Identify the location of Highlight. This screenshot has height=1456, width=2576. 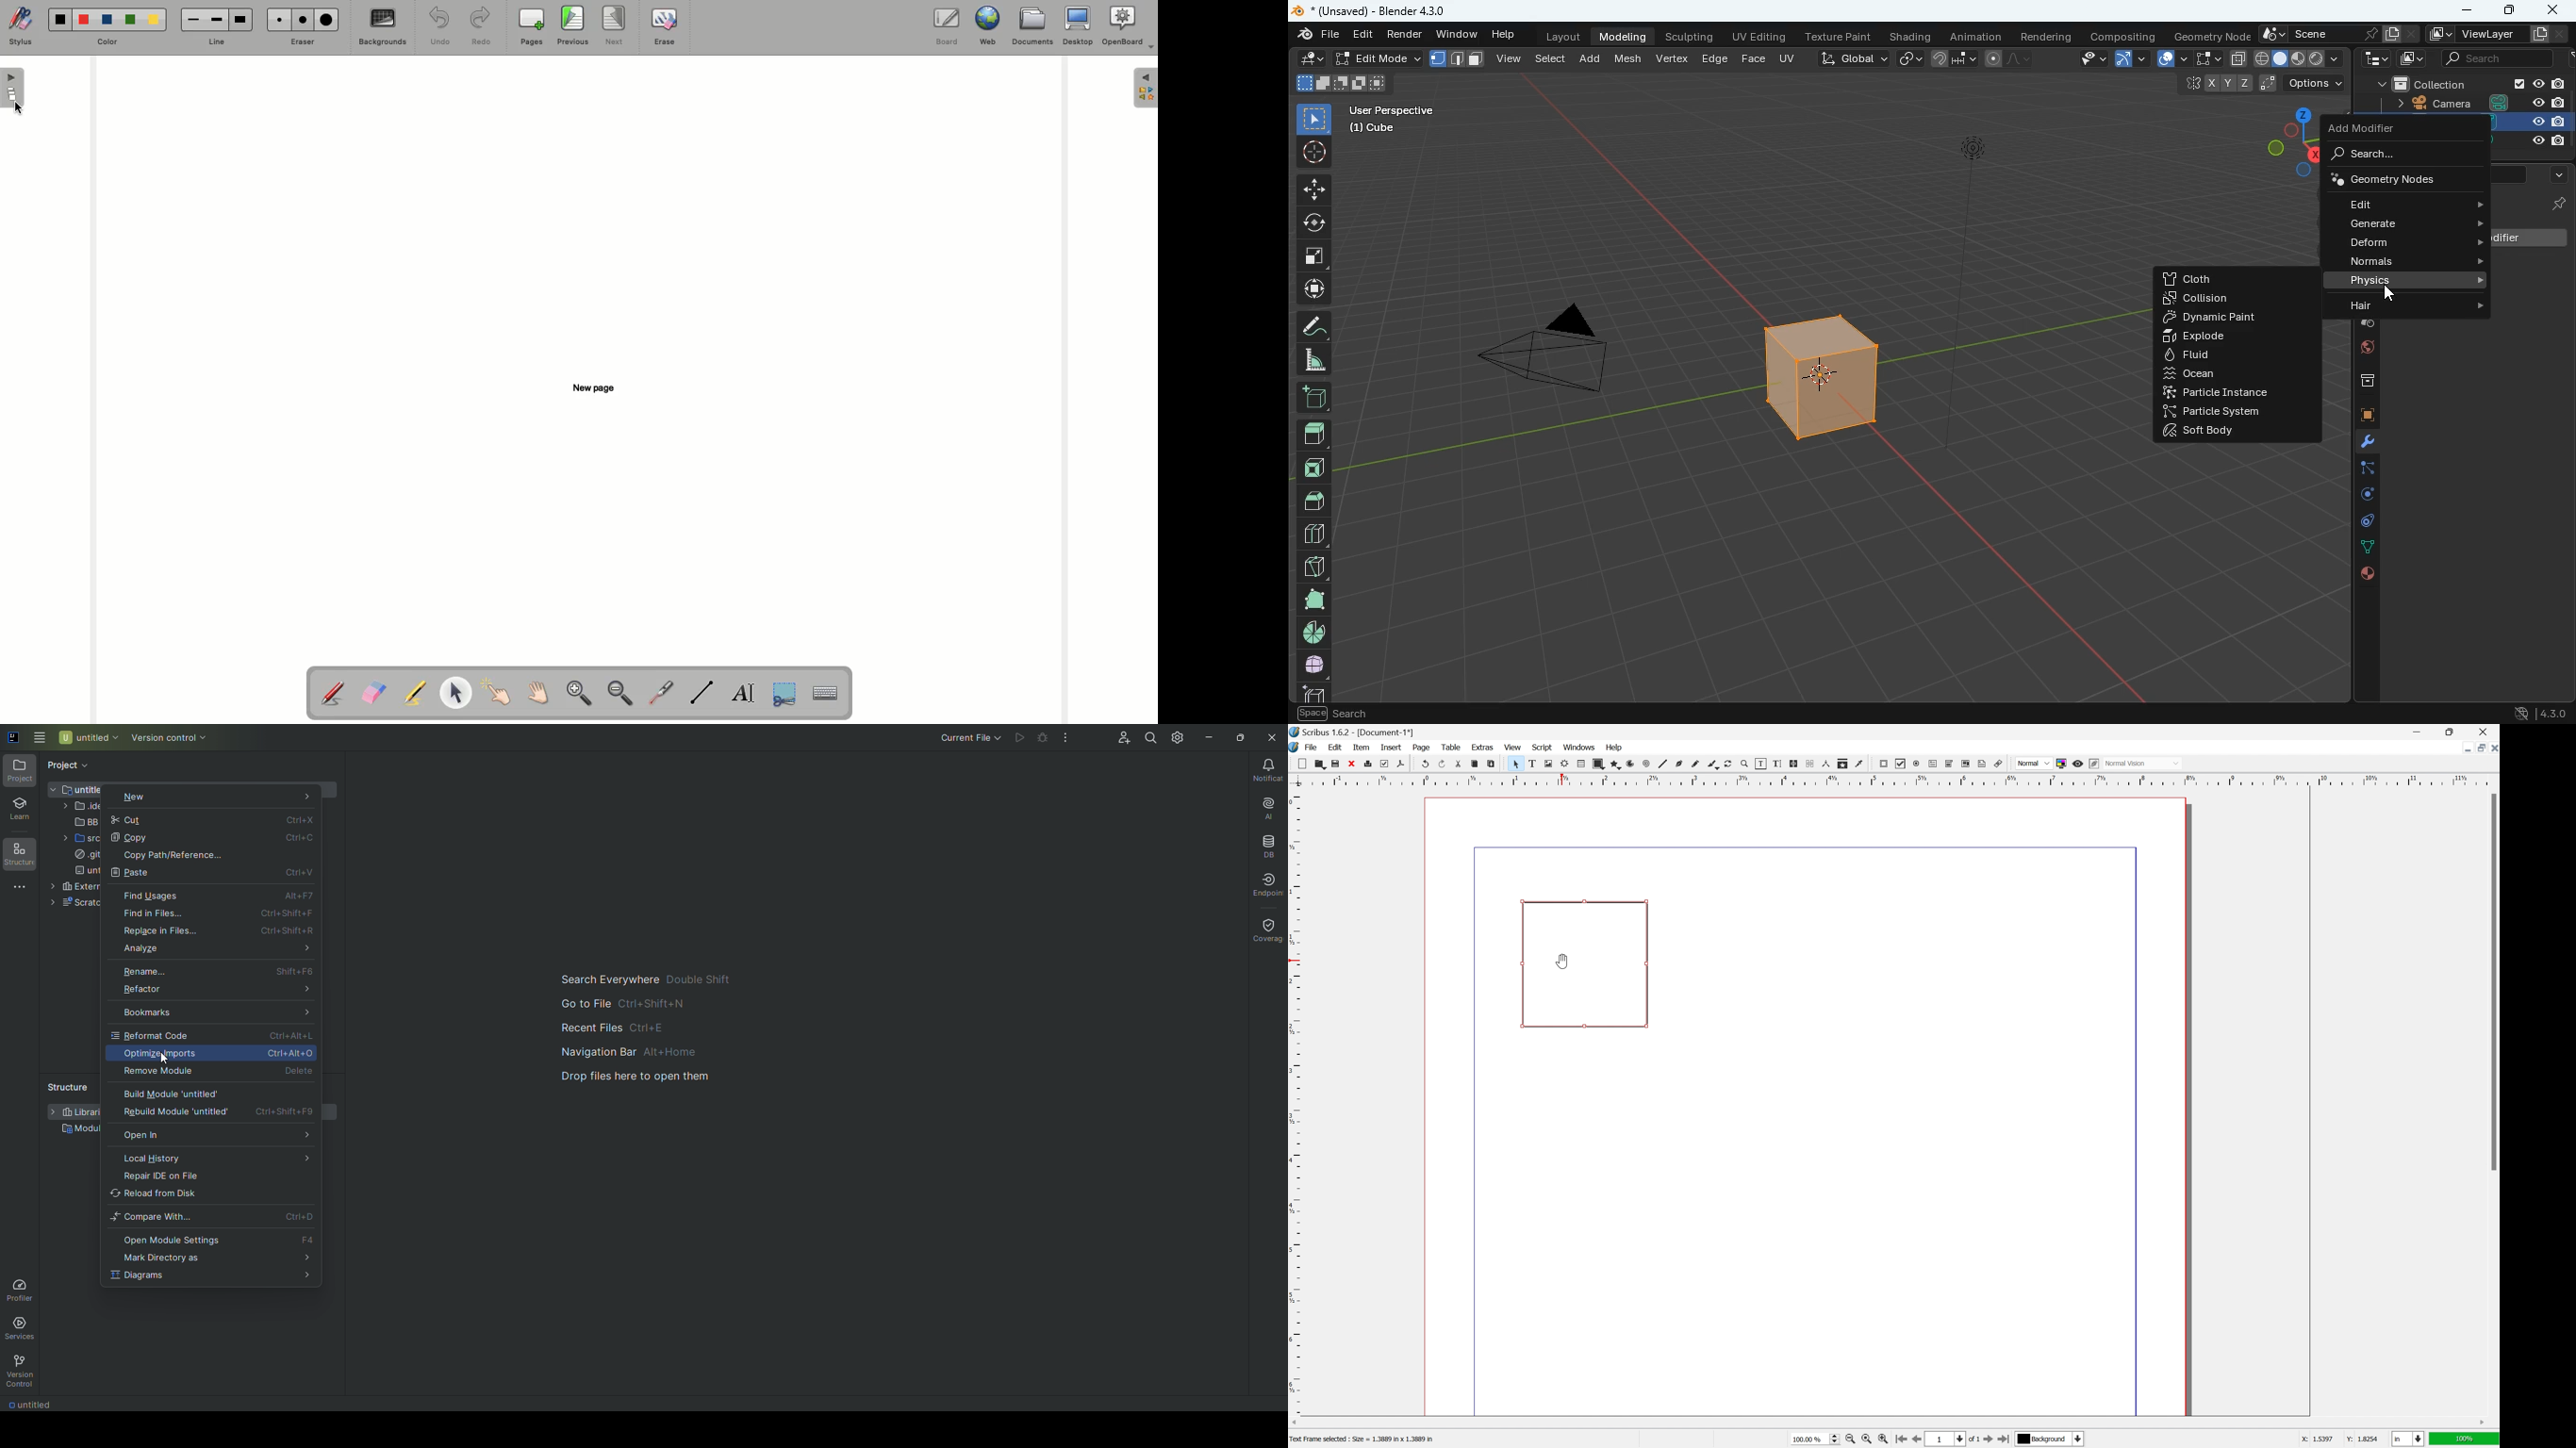
(412, 693).